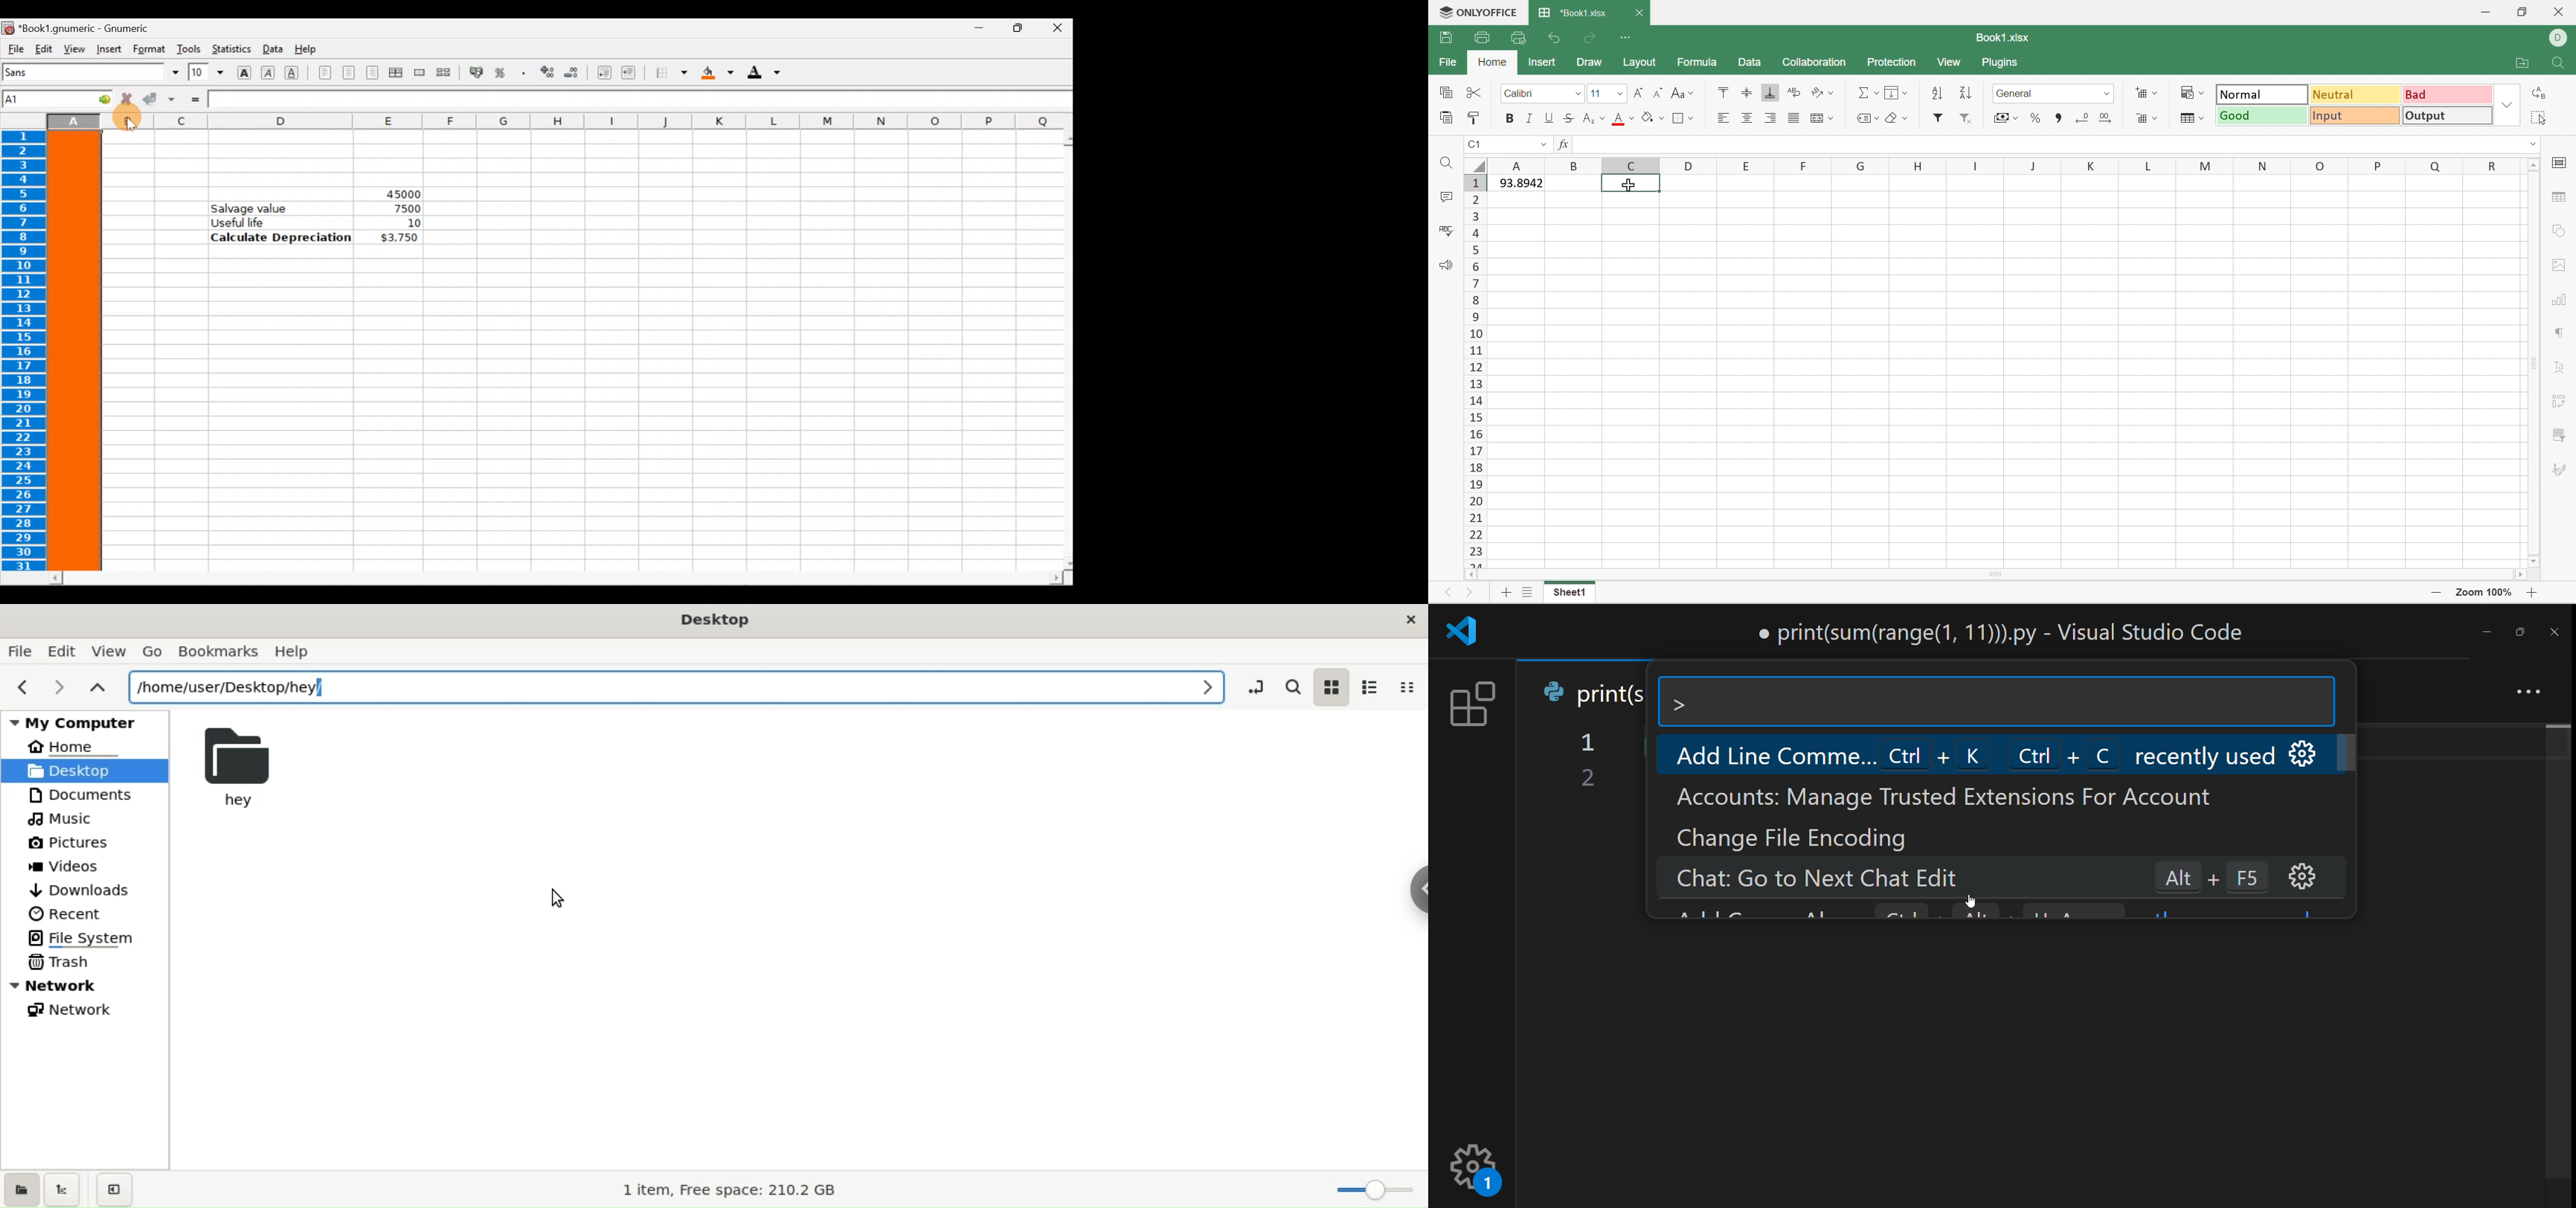 The width and height of the screenshot is (2576, 1232). Describe the element at coordinates (1444, 91) in the screenshot. I see `Copy` at that location.